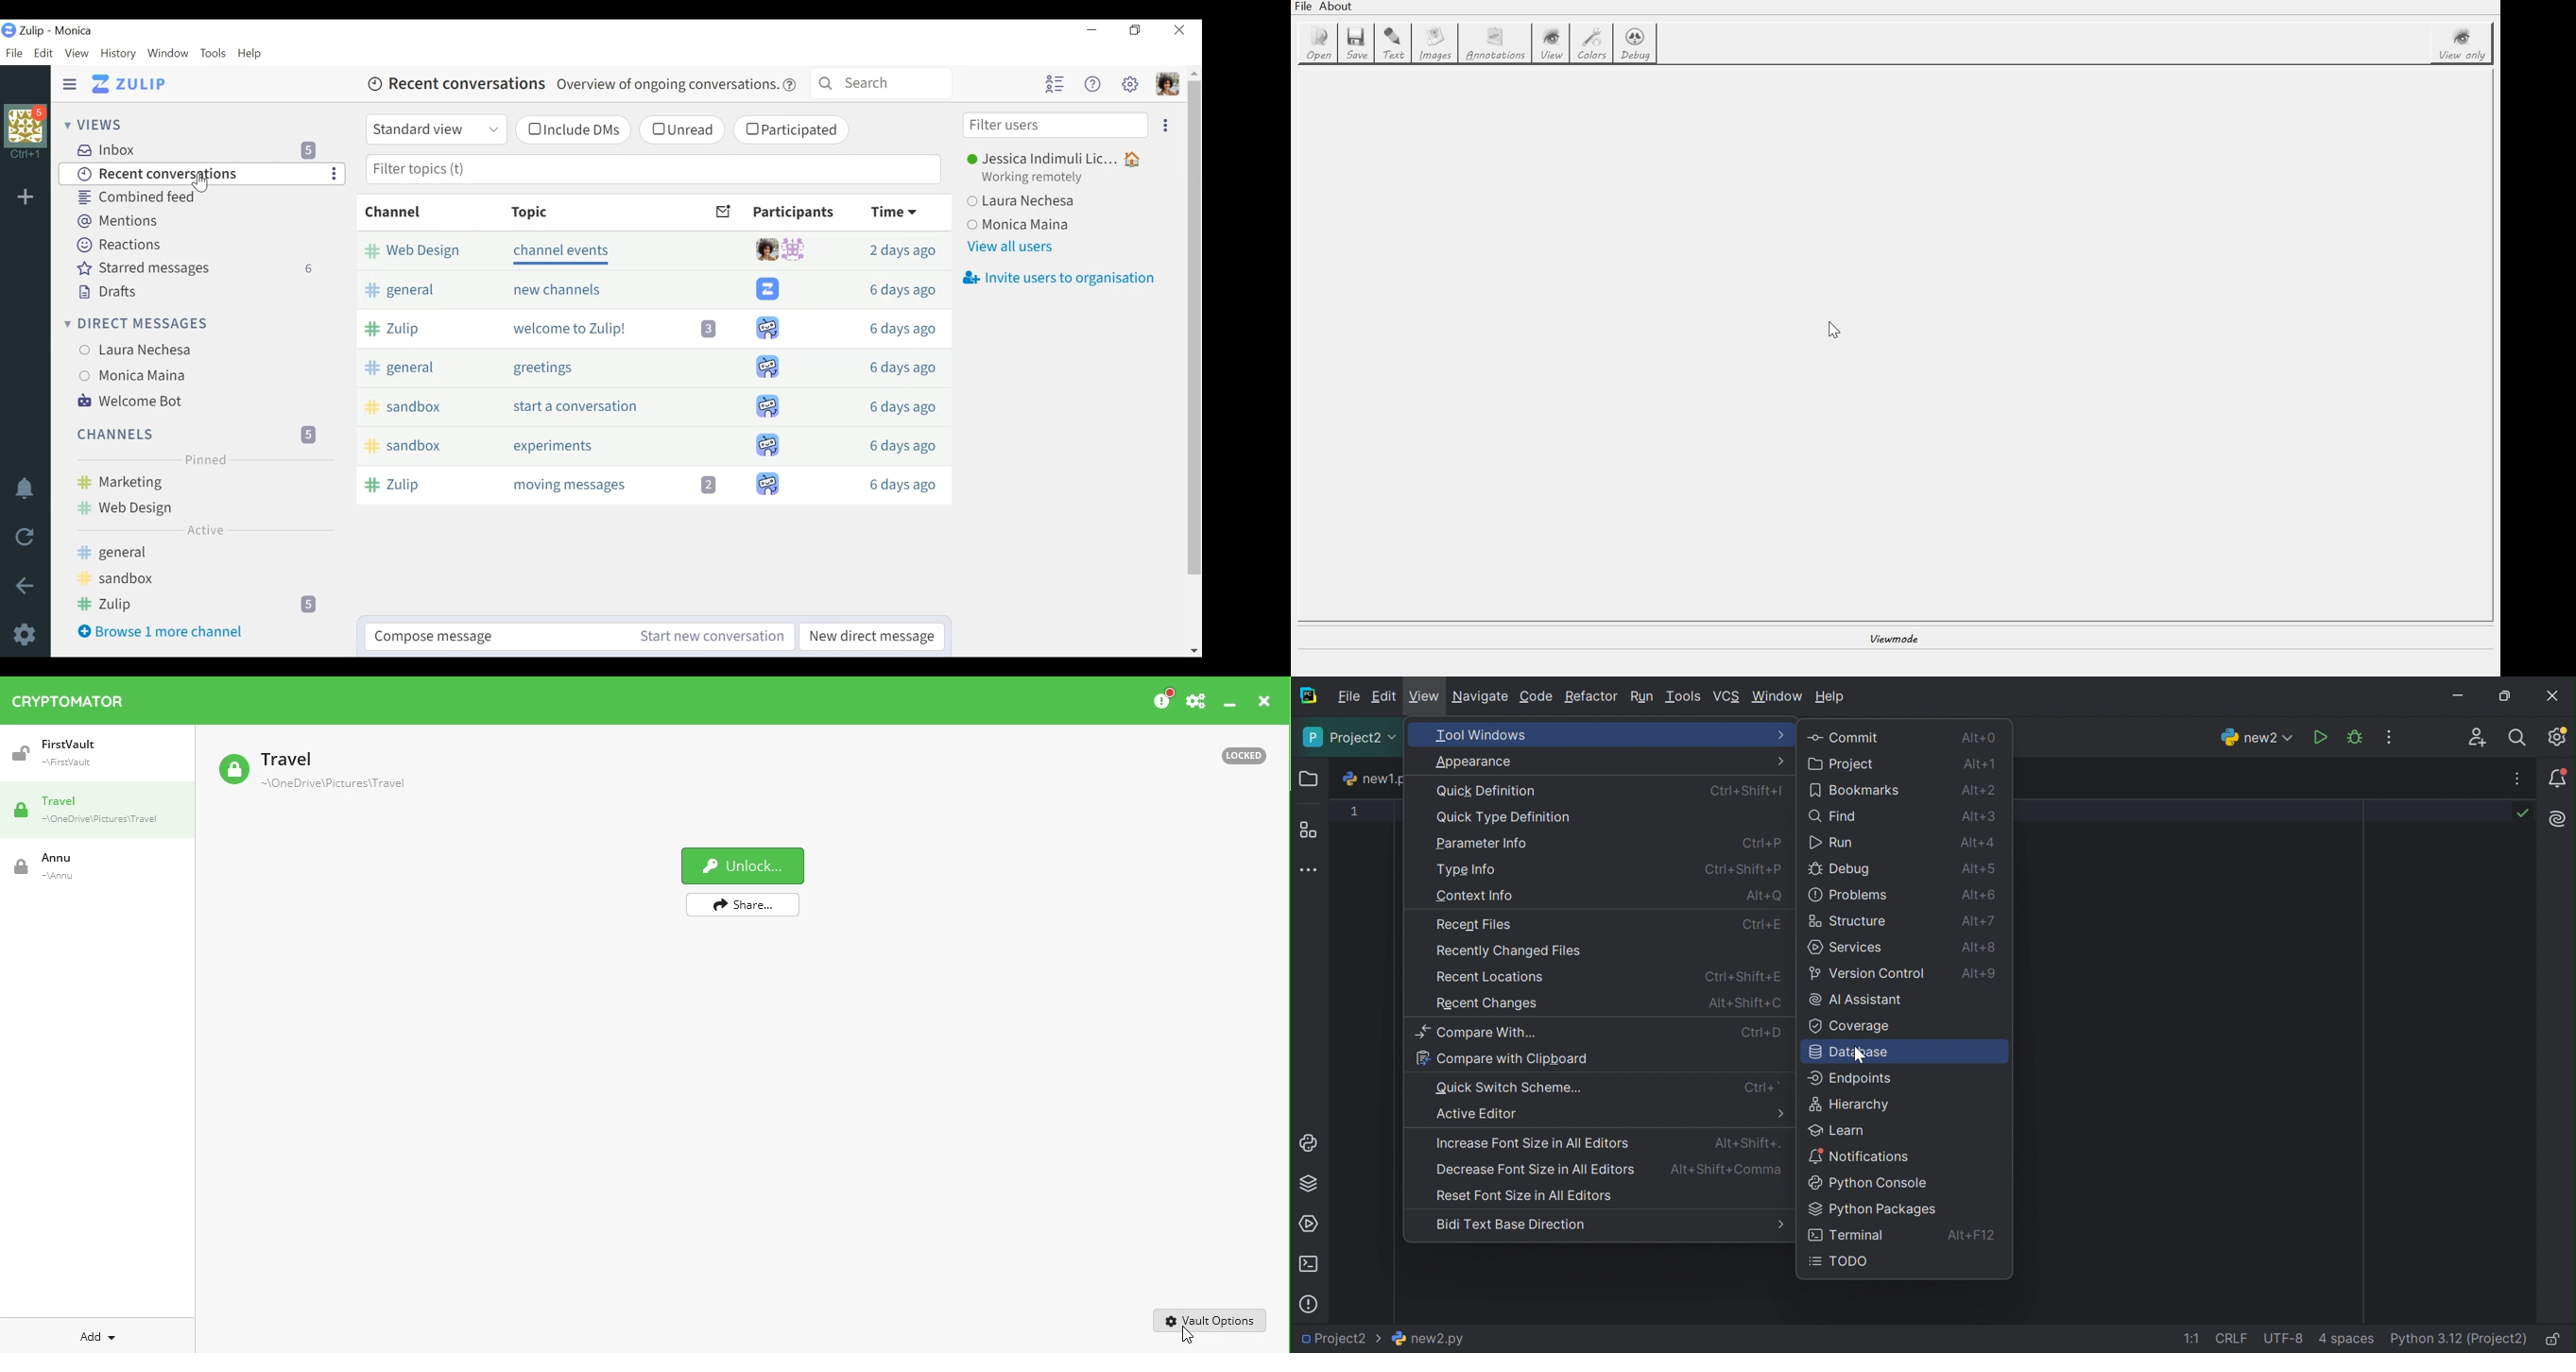  Describe the element at coordinates (201, 182) in the screenshot. I see `Cursor` at that location.